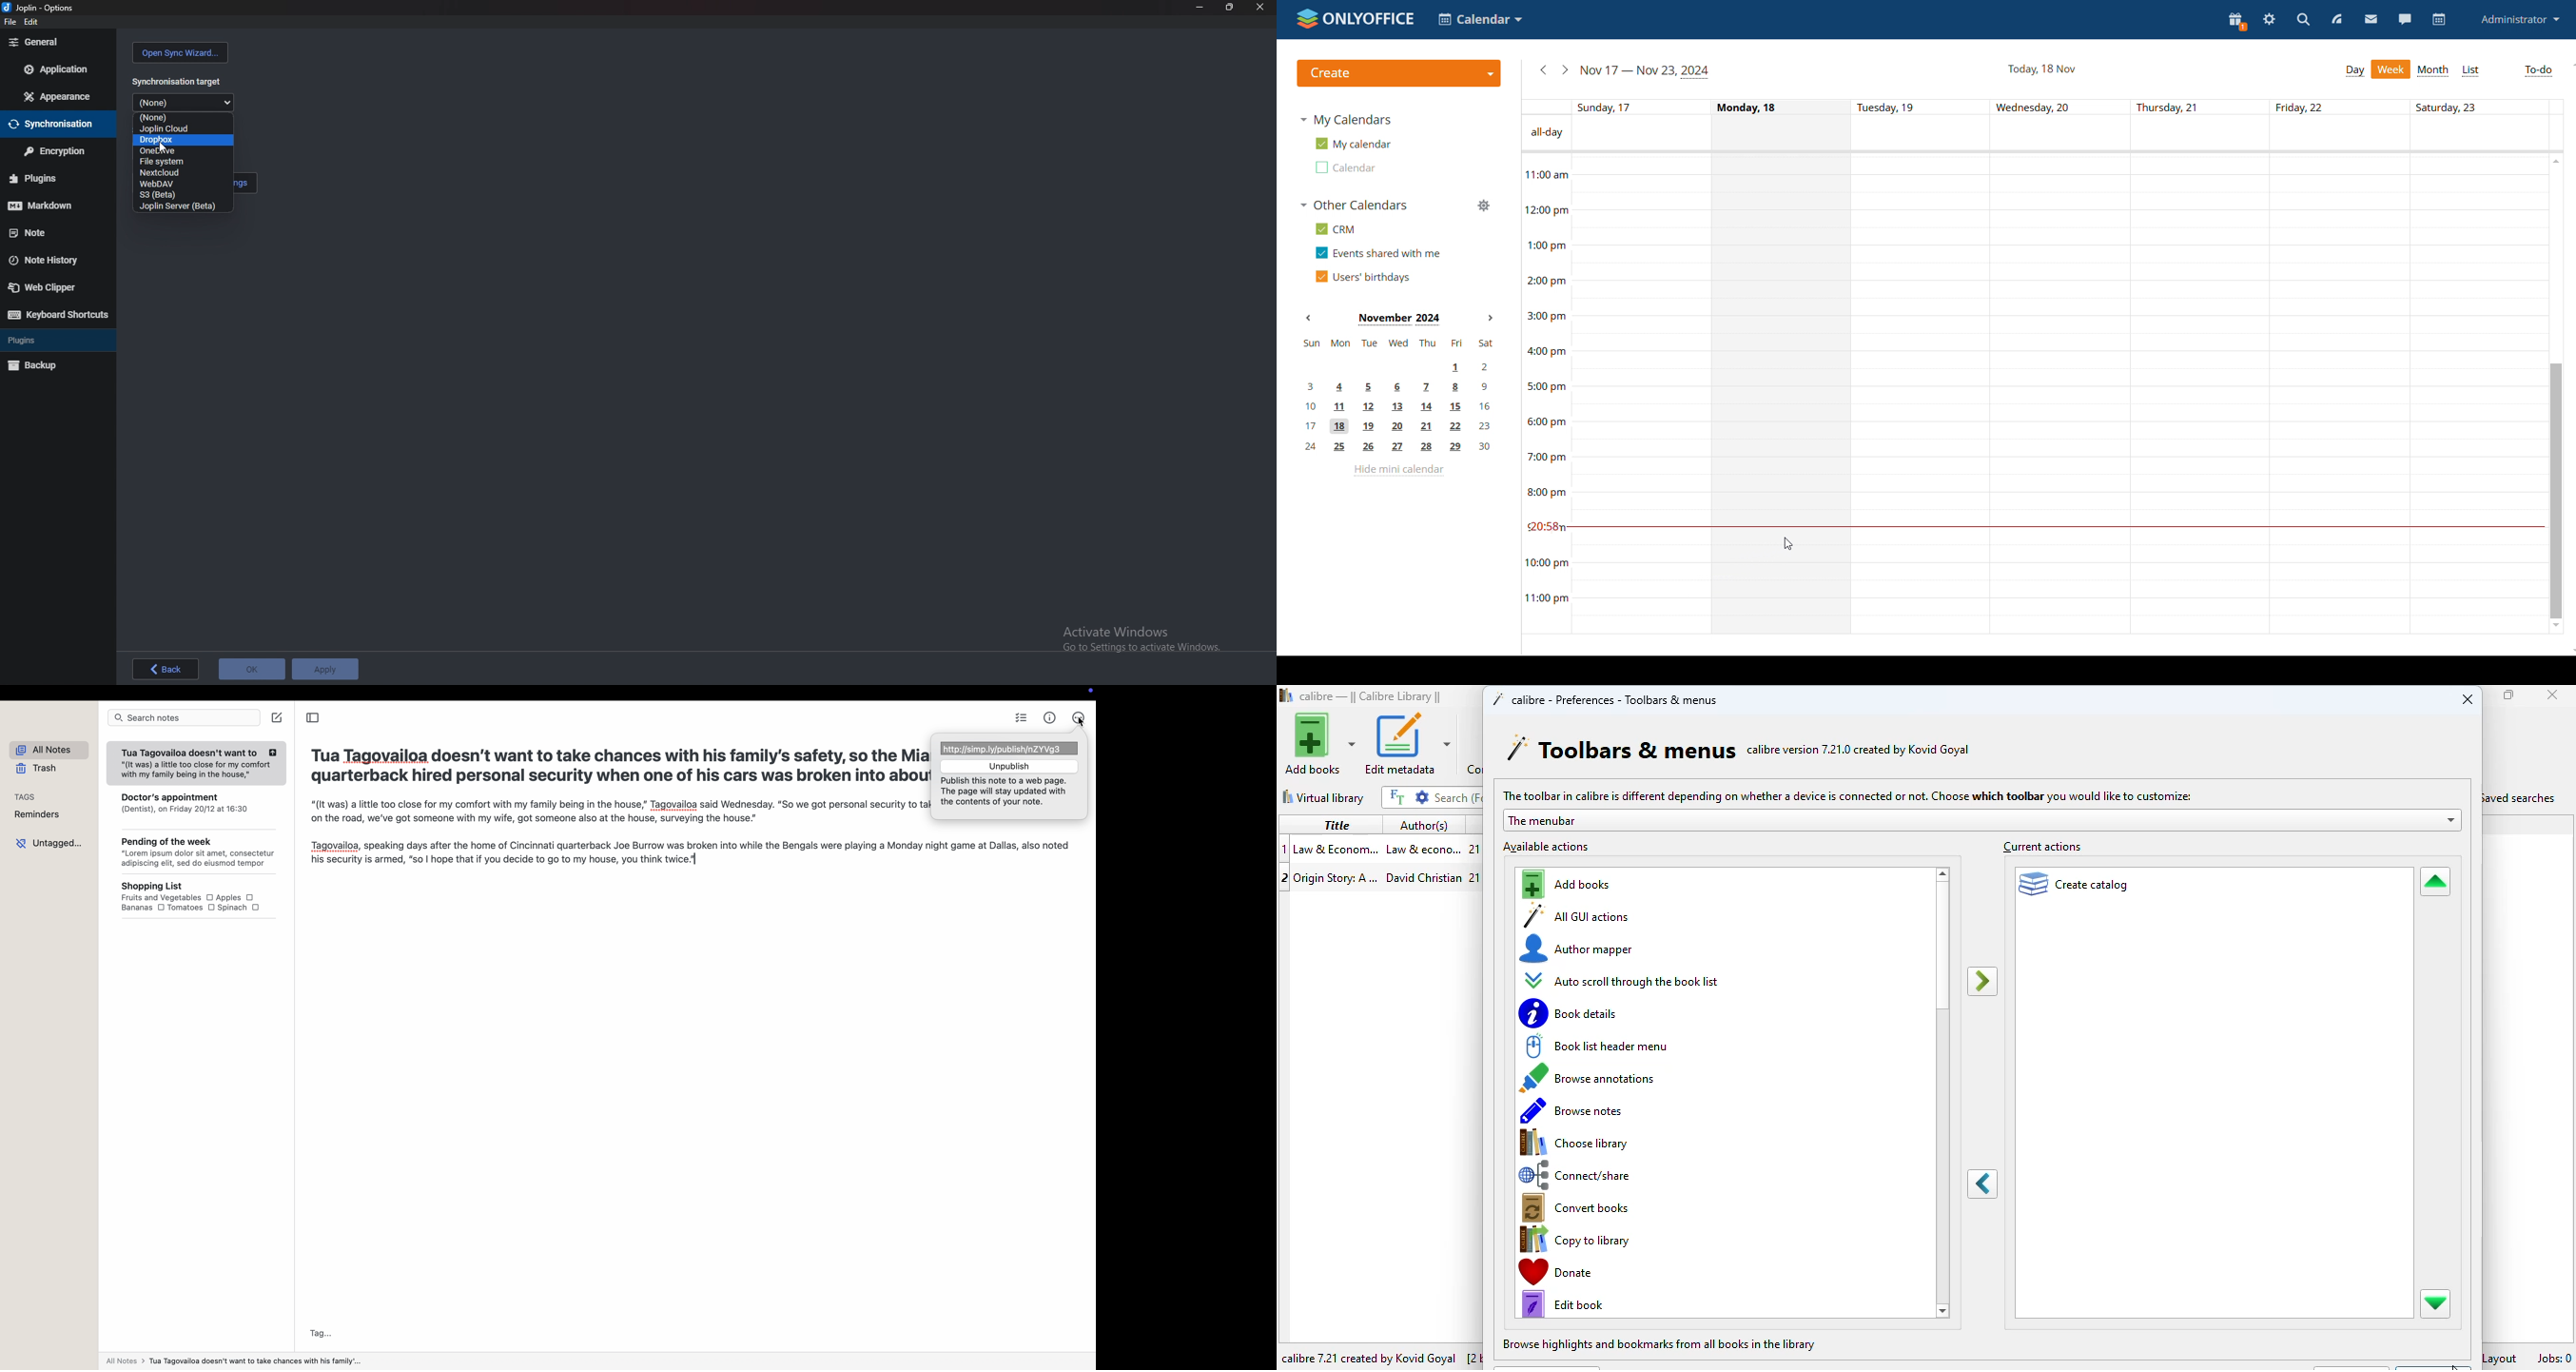  Describe the element at coordinates (187, 102) in the screenshot. I see `none` at that location.